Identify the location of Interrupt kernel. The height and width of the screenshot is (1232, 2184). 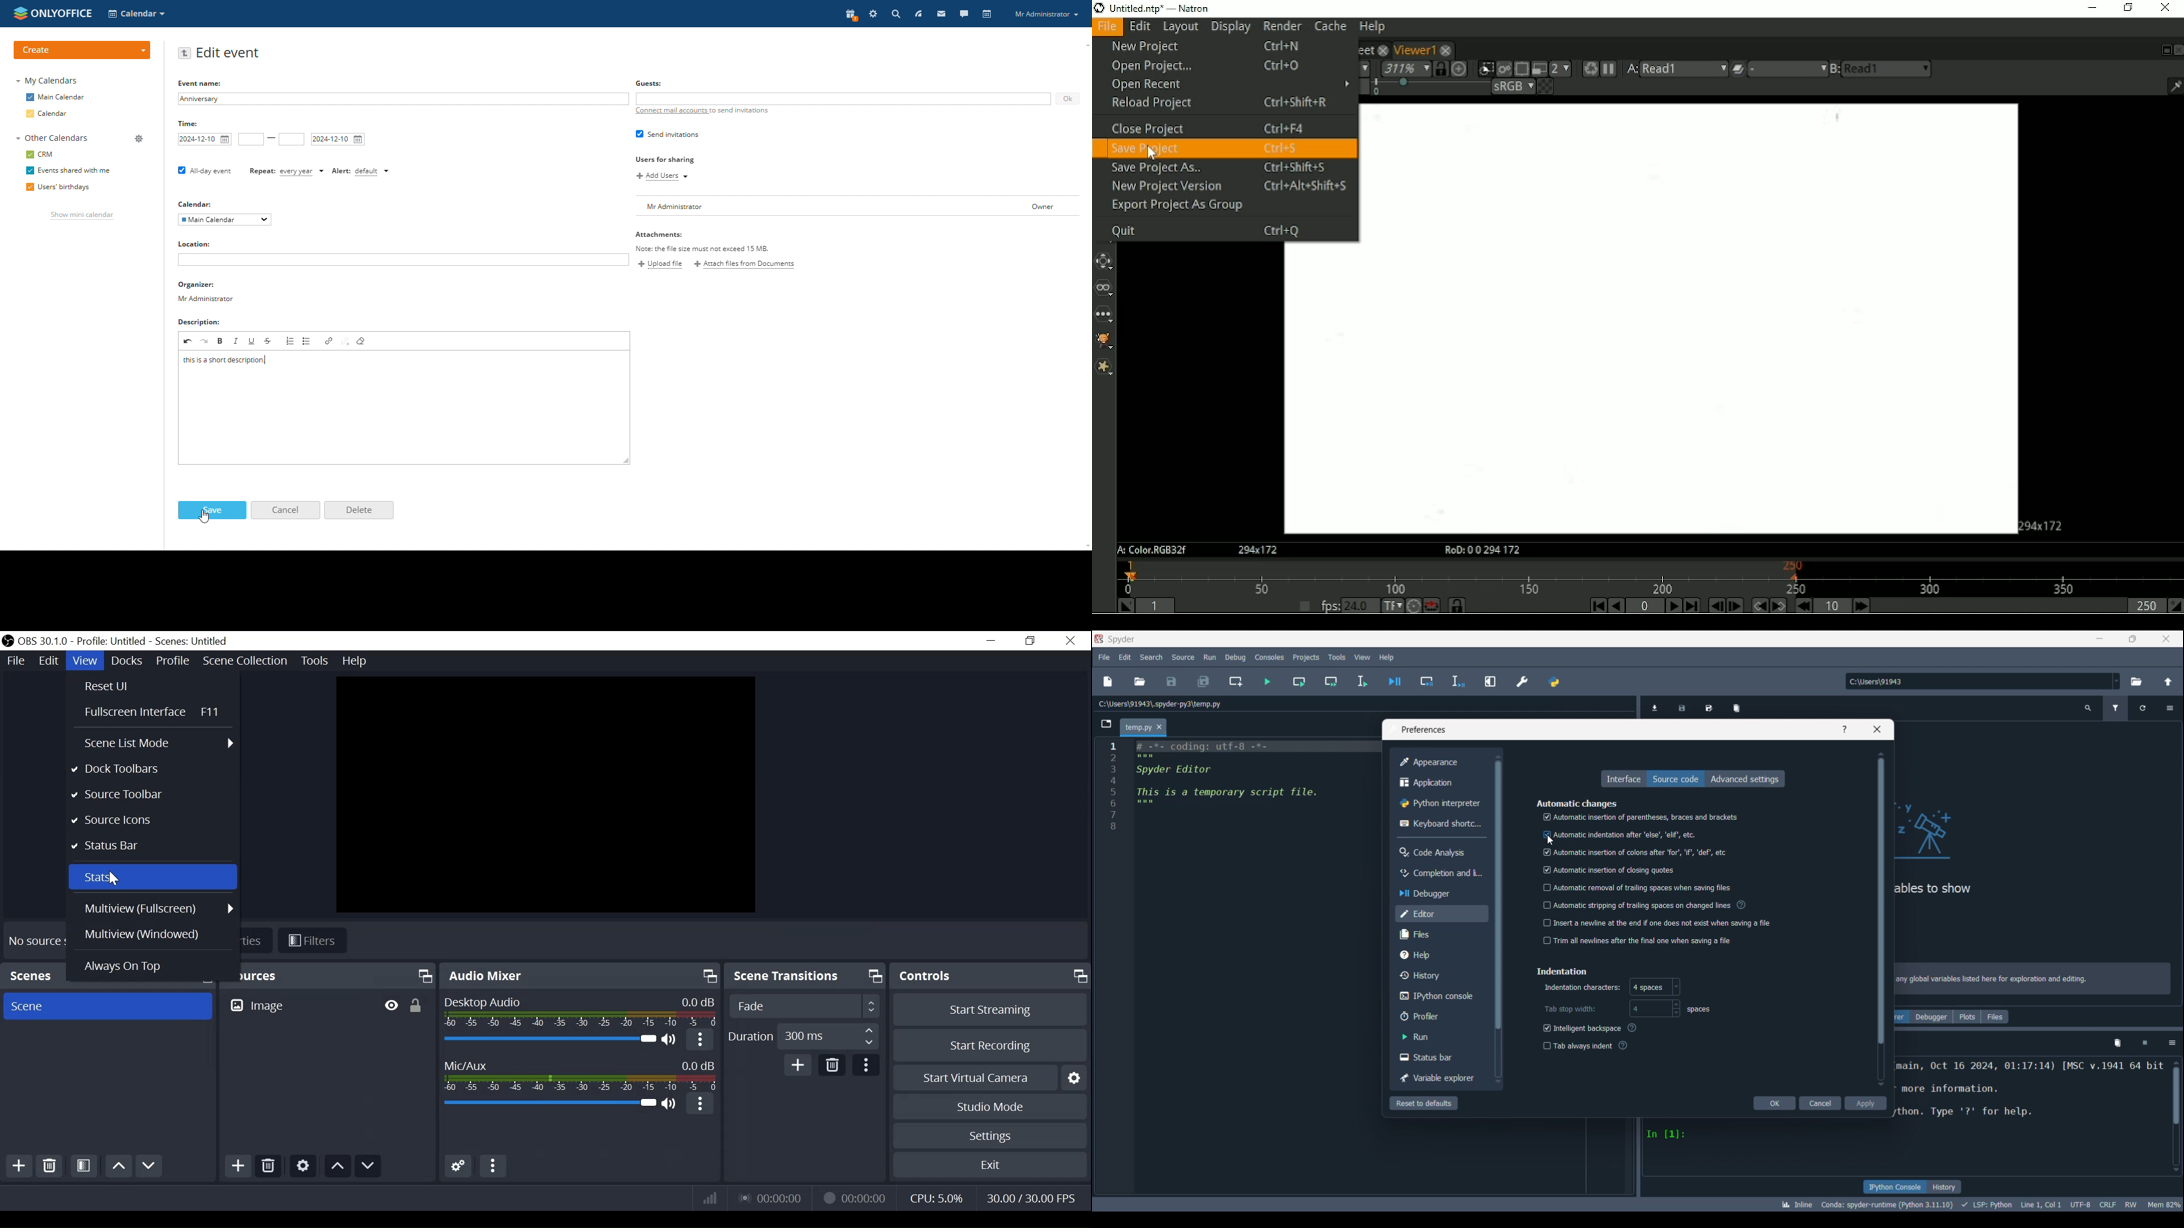
(2145, 1043).